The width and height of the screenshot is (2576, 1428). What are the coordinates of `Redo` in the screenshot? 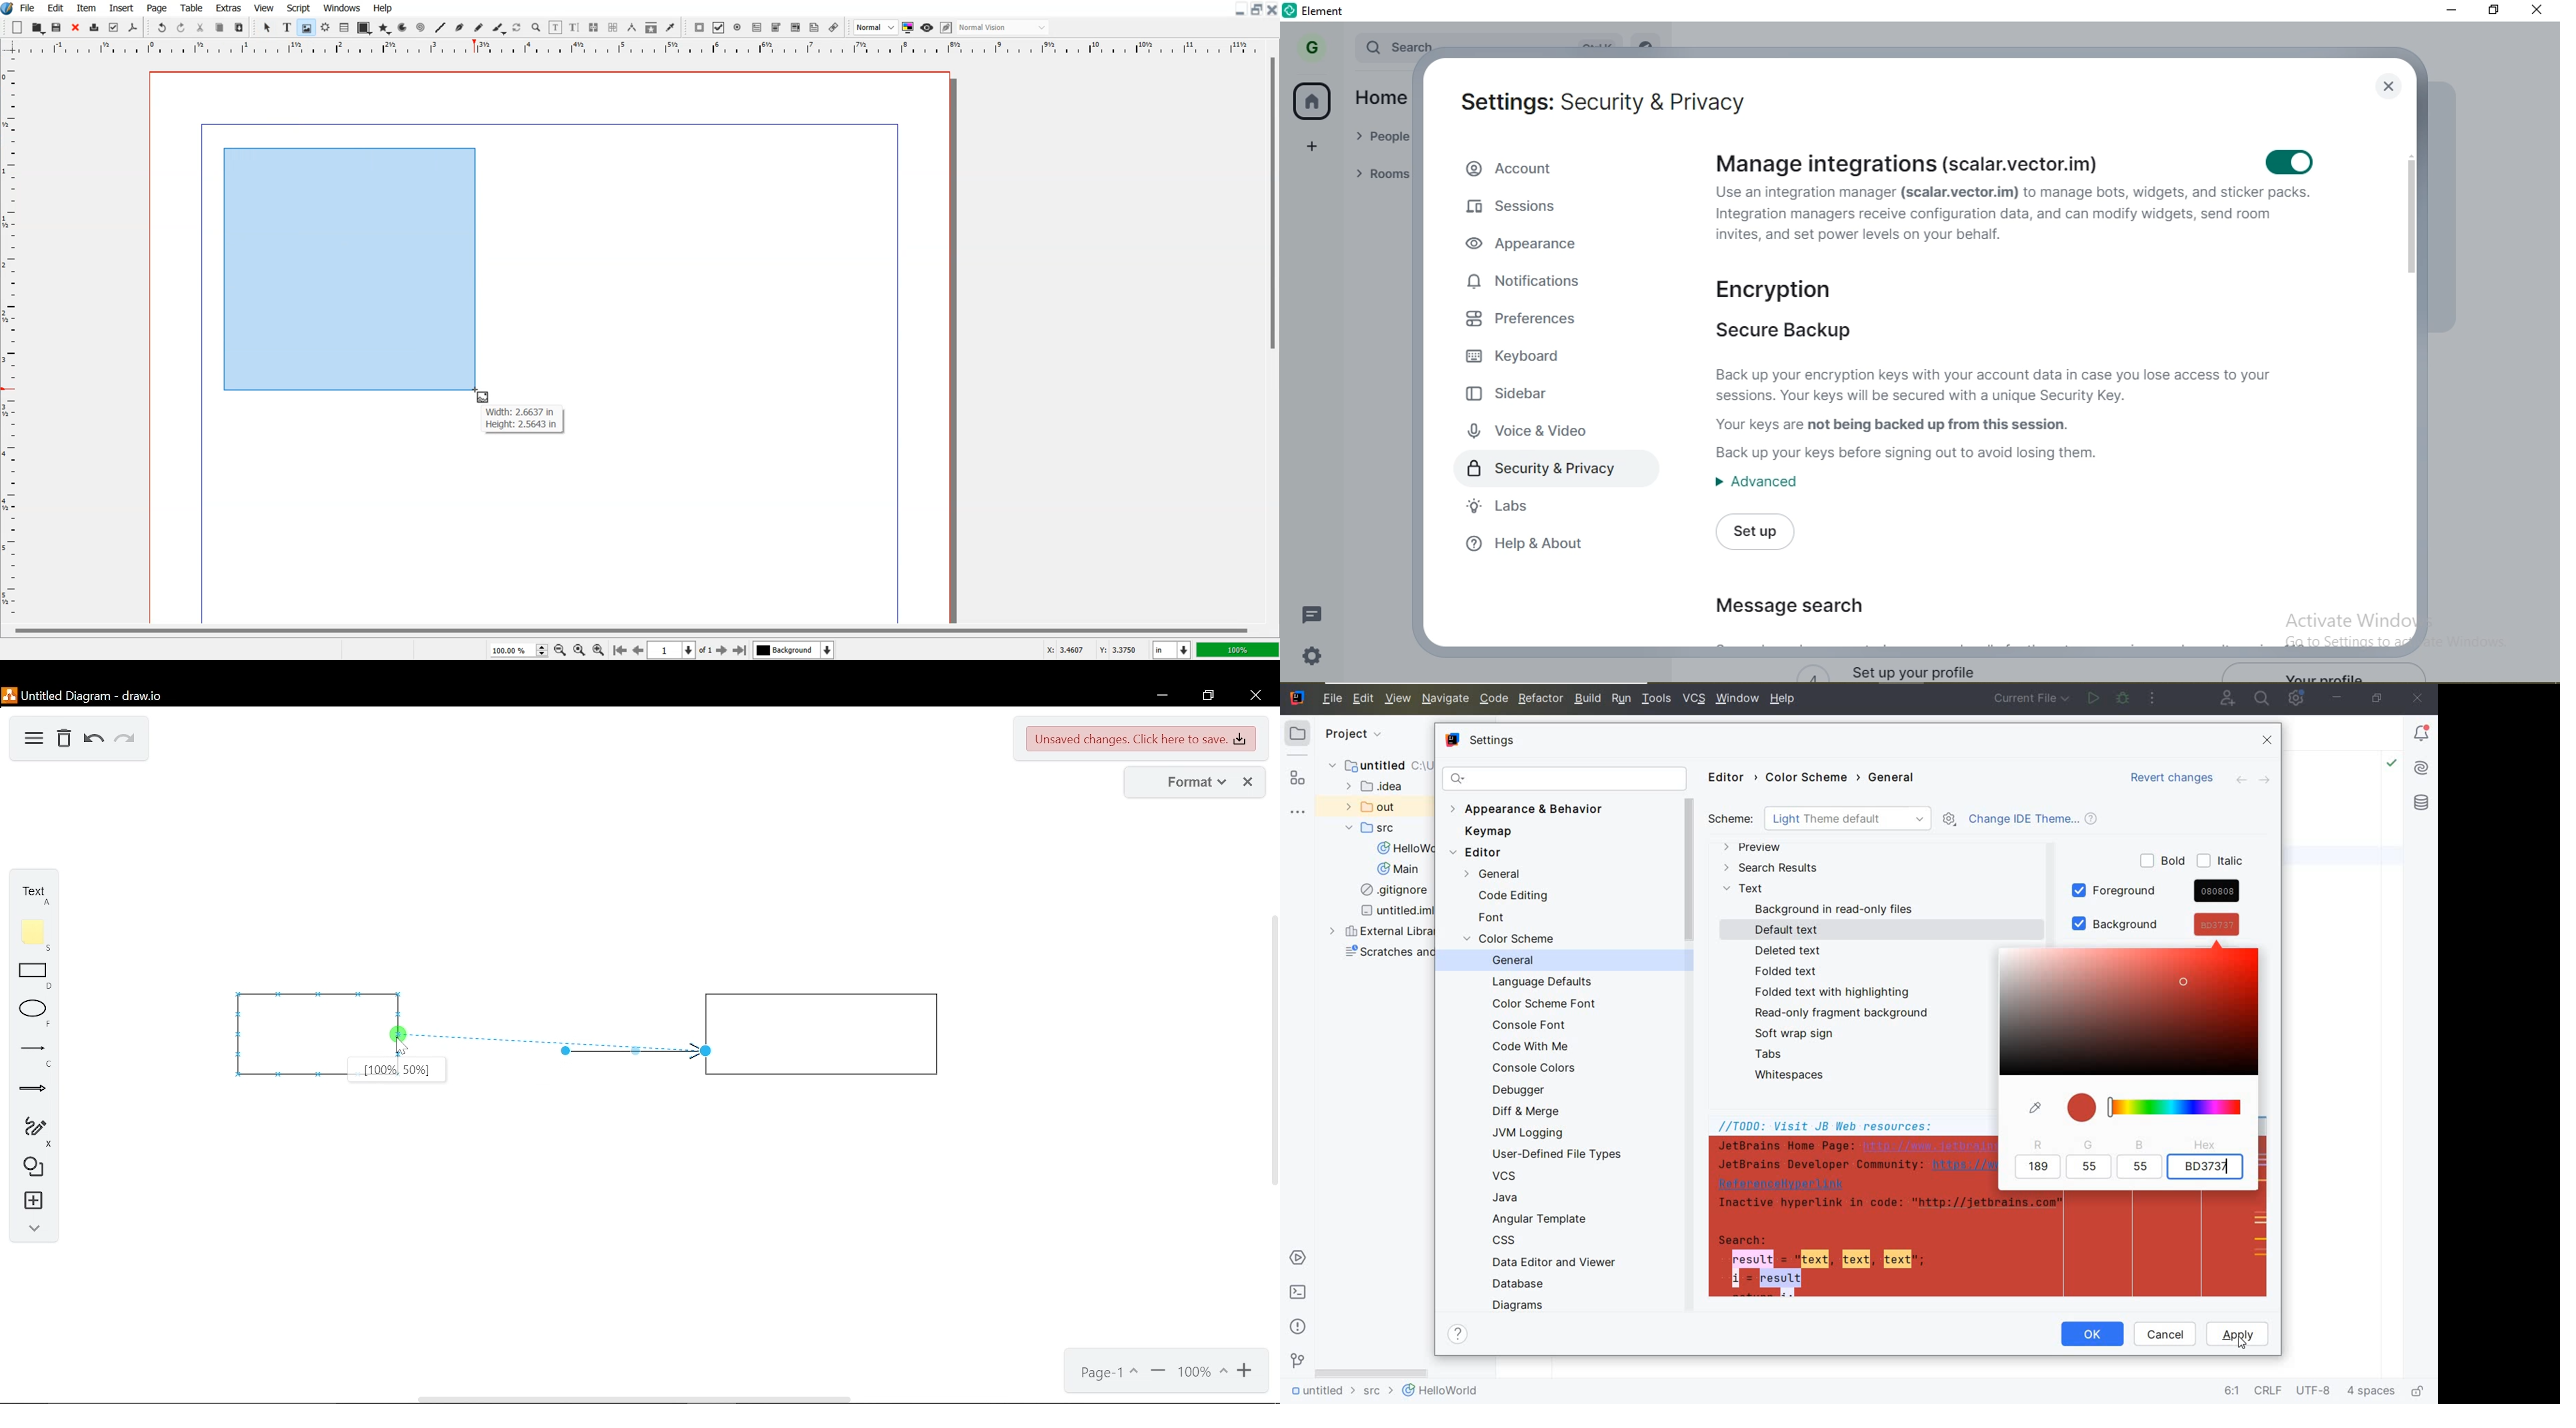 It's located at (181, 27).